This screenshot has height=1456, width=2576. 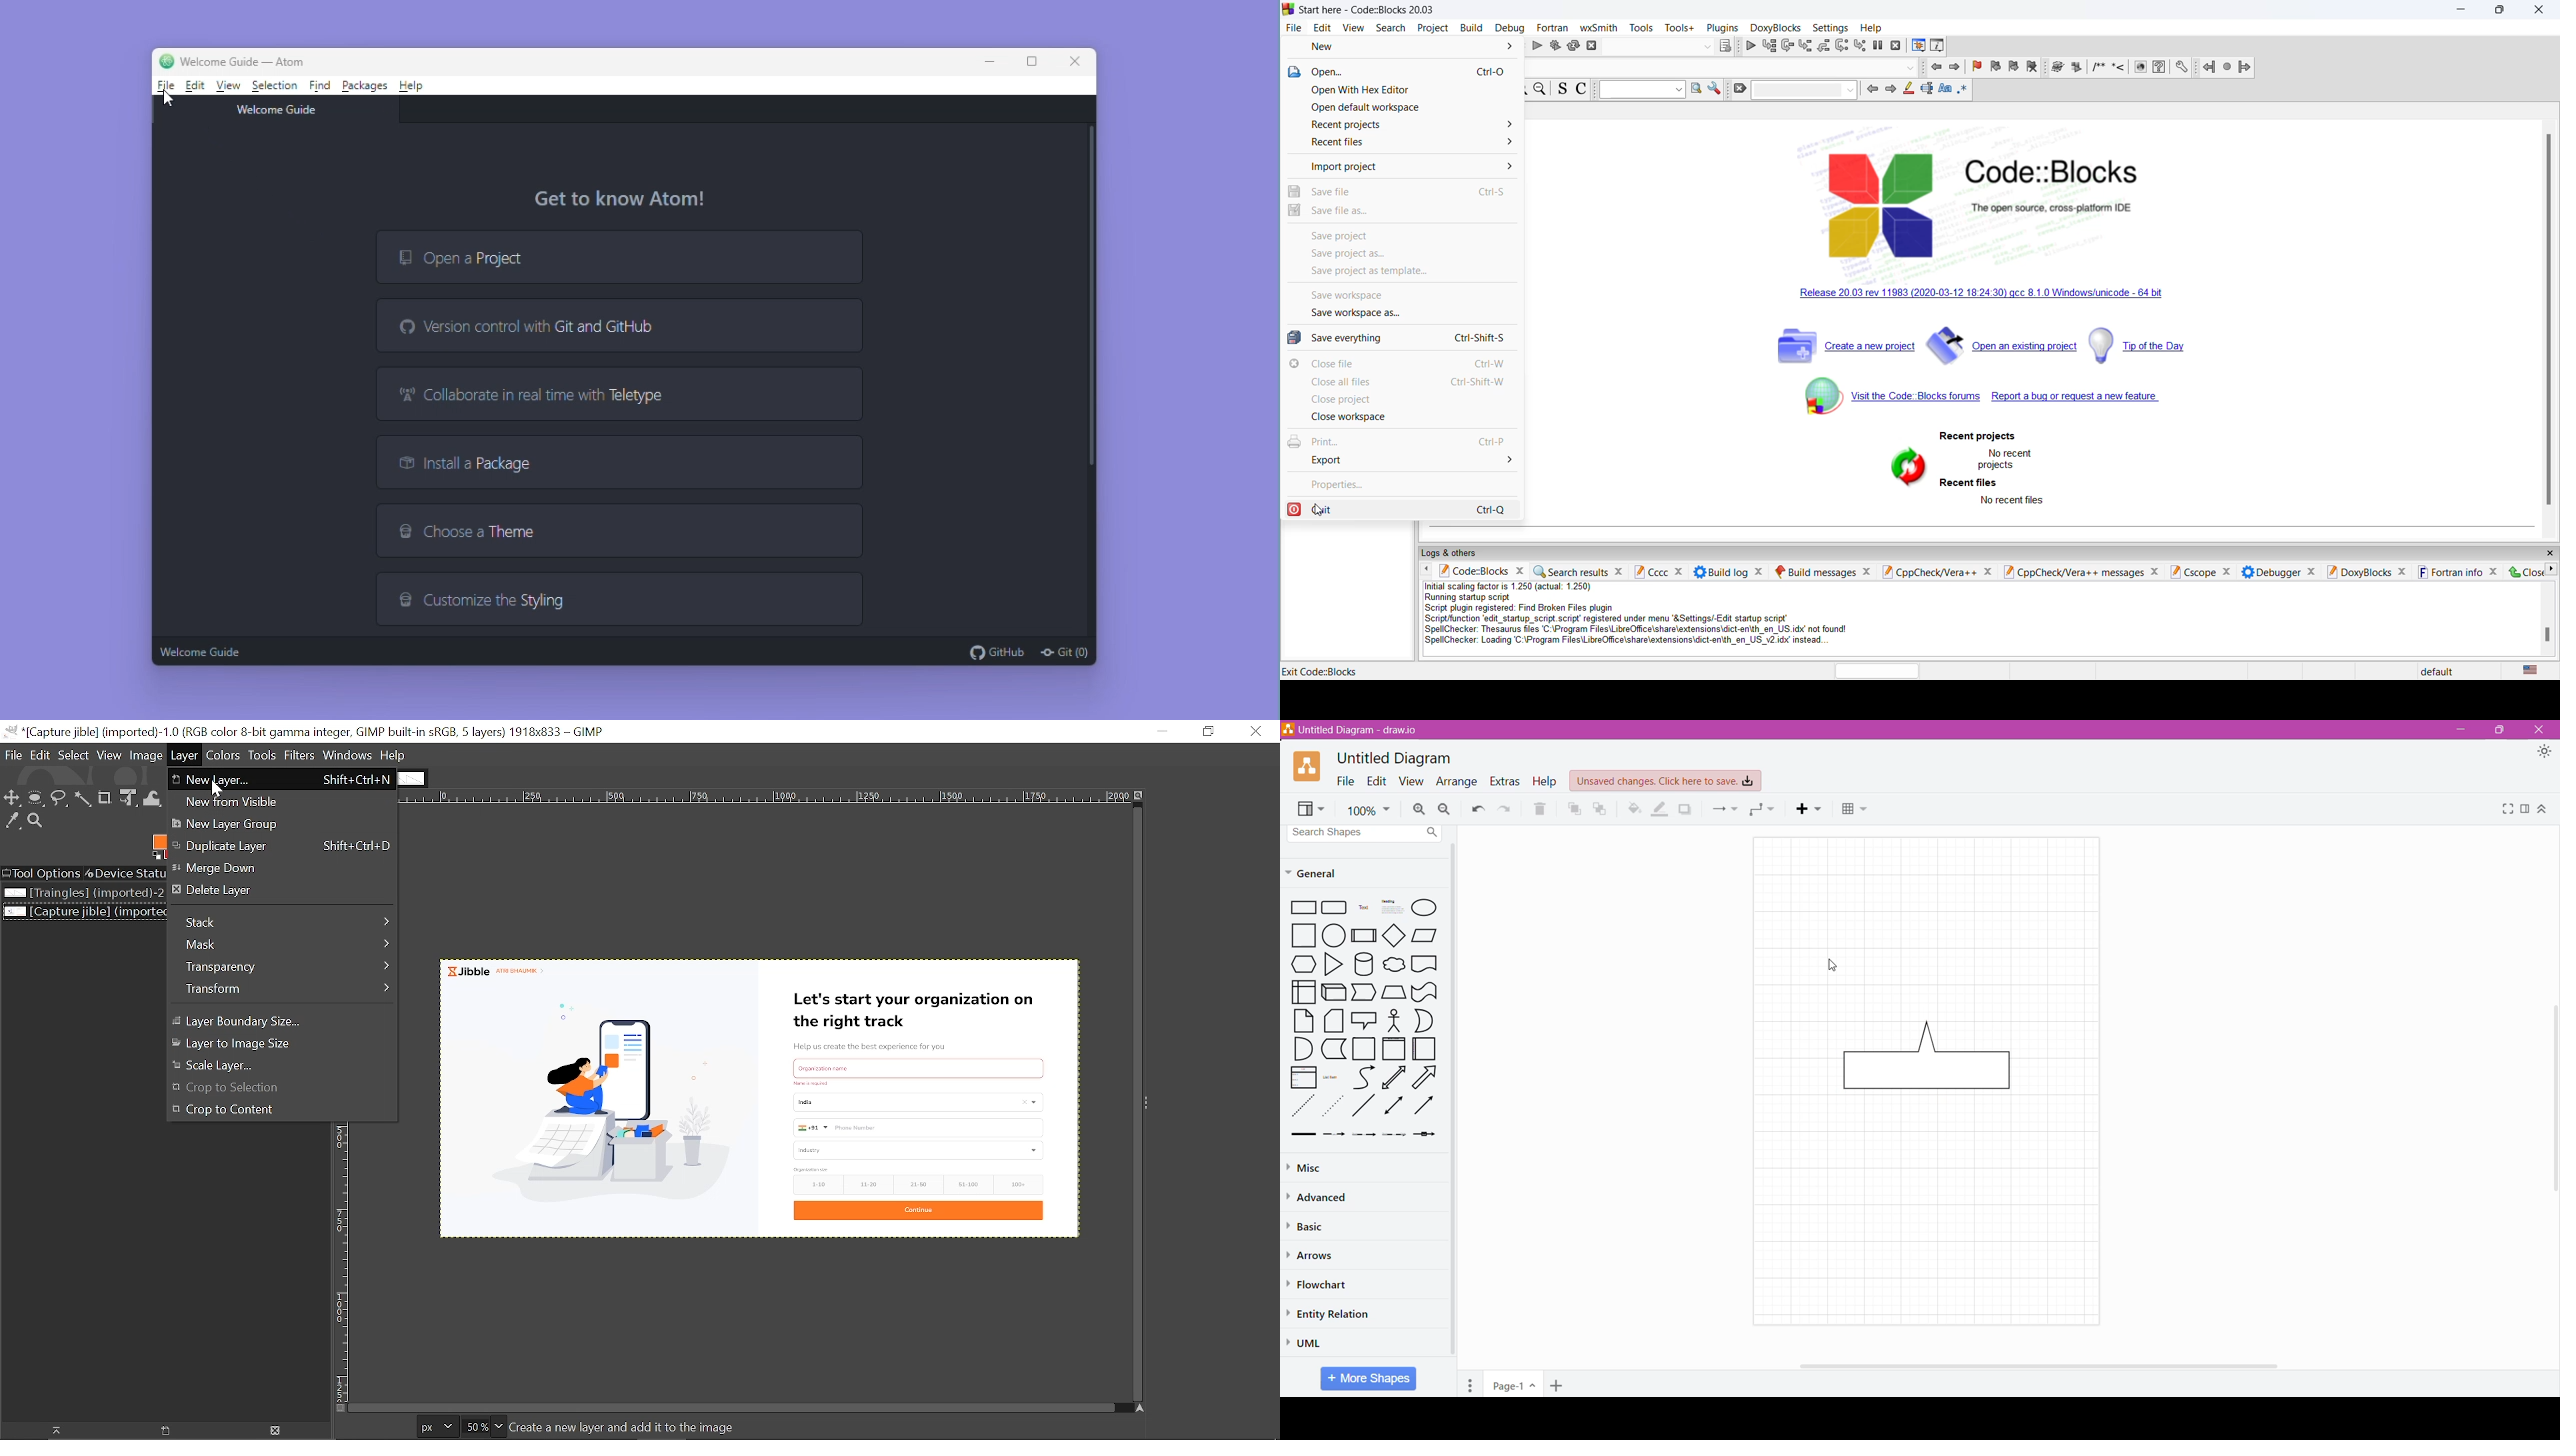 I want to click on cpp check pane, so click(x=1935, y=570).